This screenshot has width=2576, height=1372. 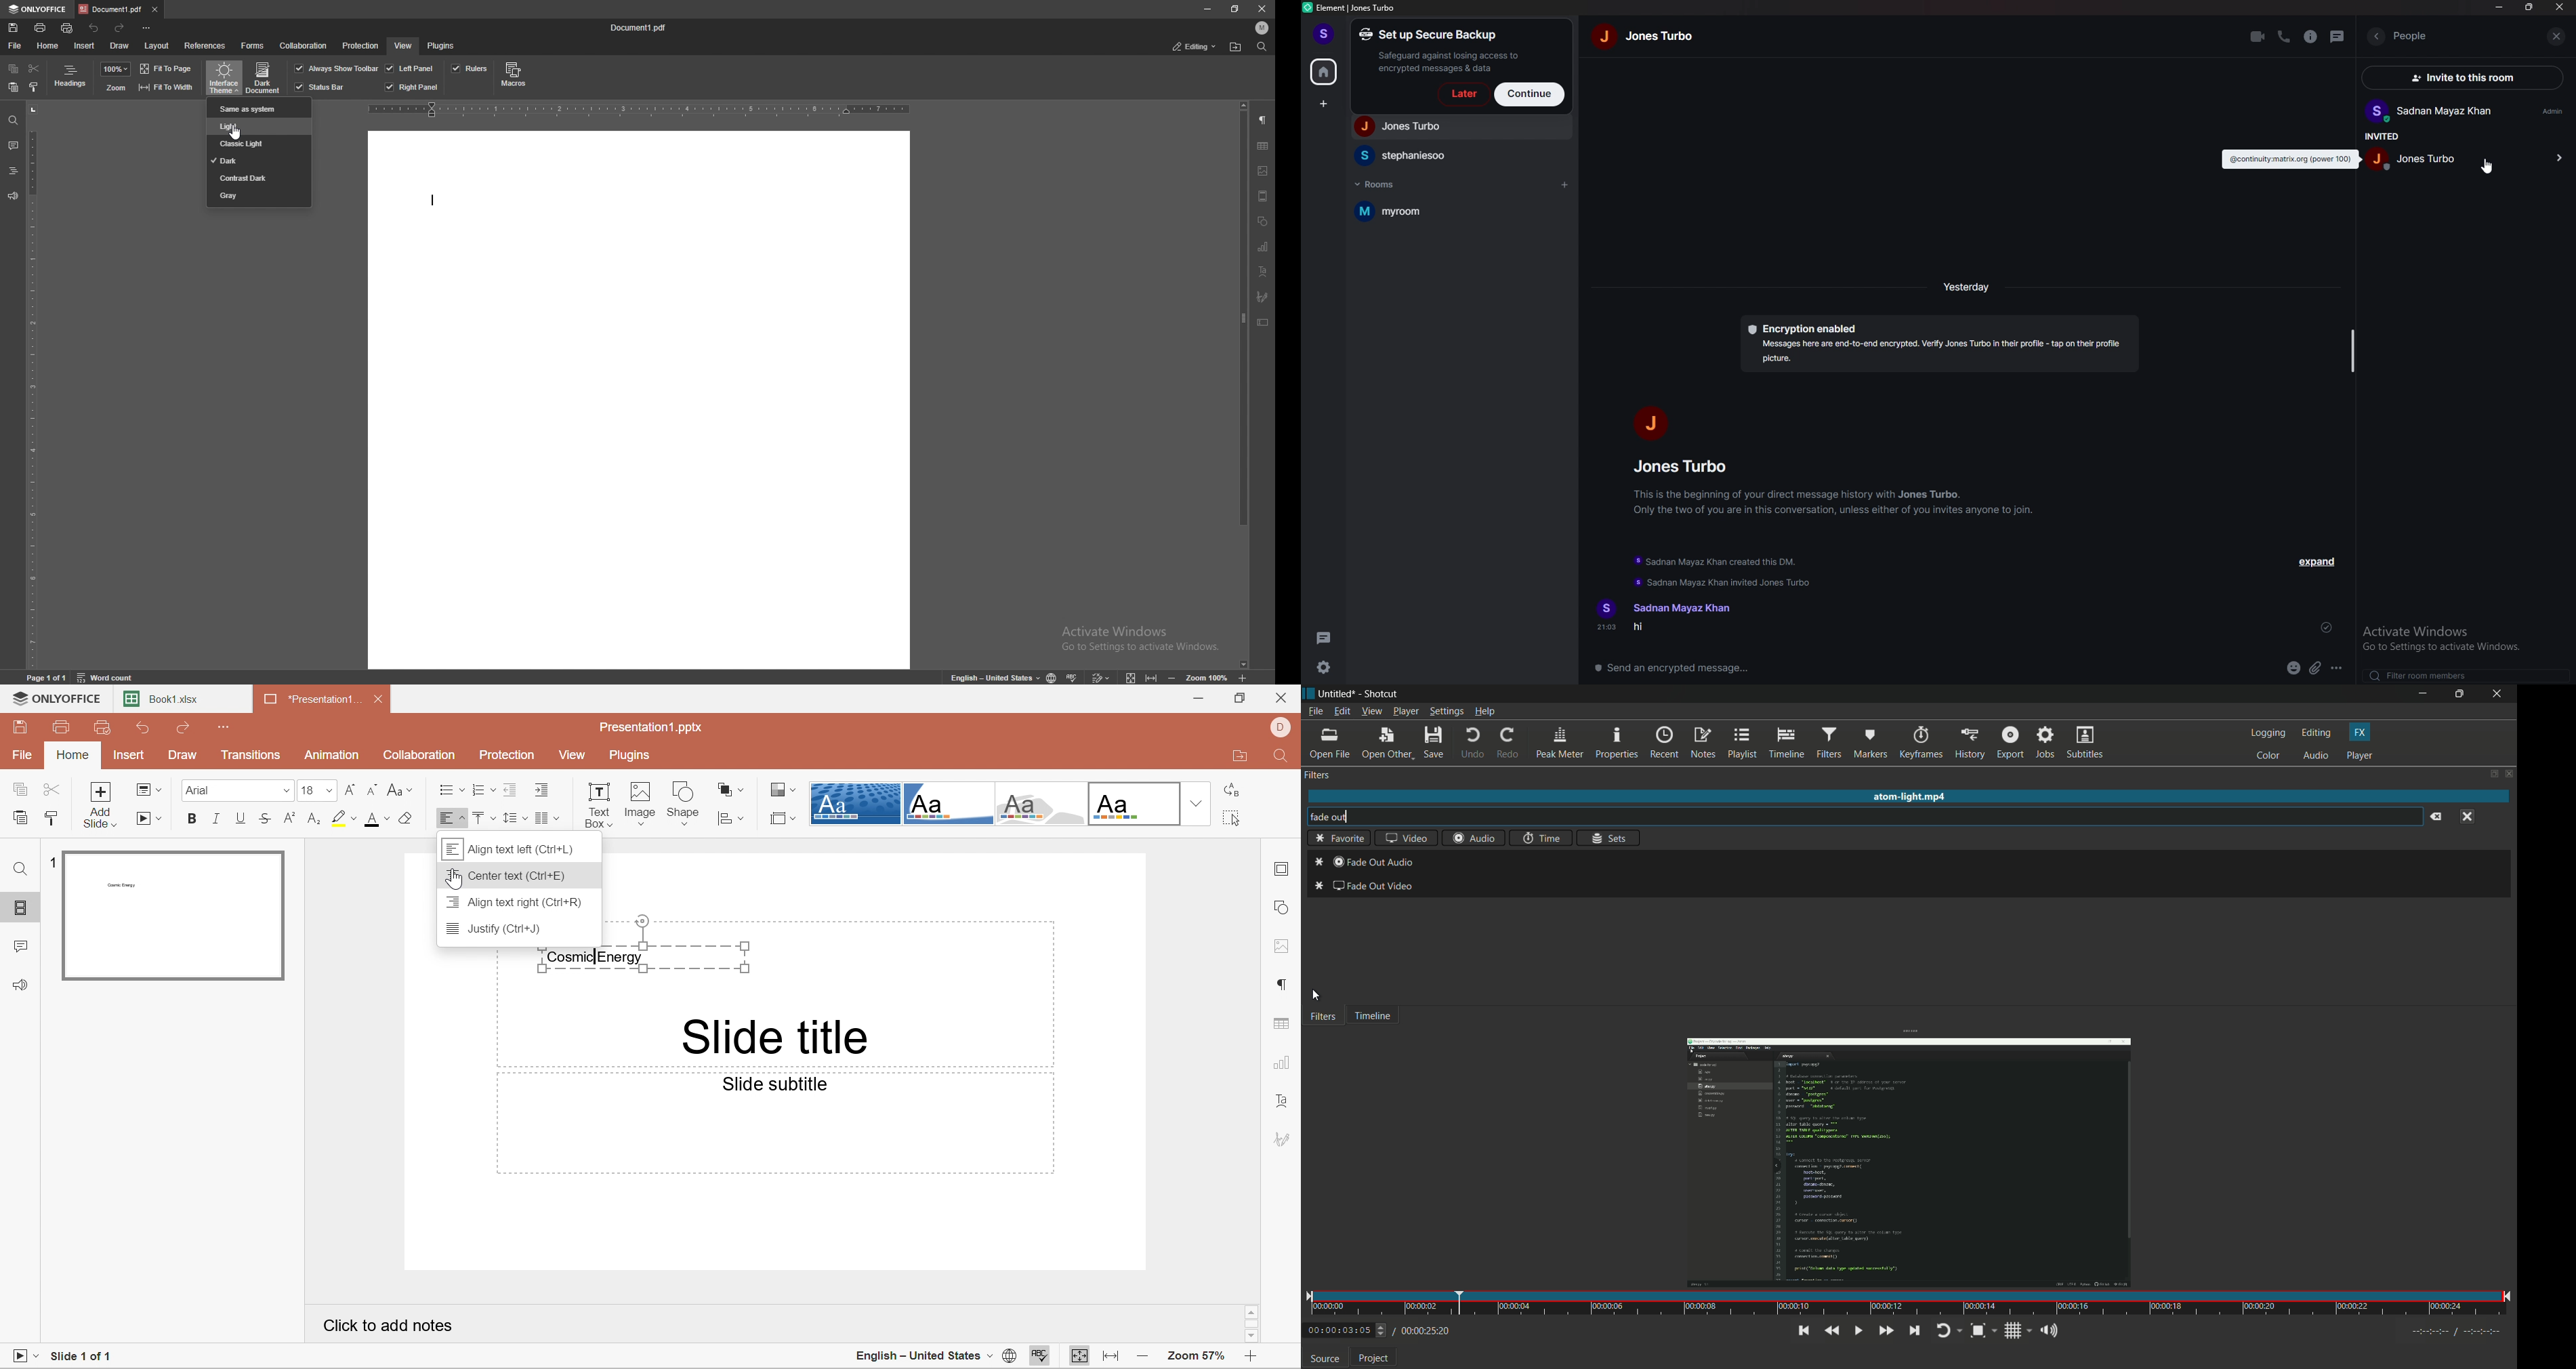 I want to click on Clear, so click(x=407, y=819).